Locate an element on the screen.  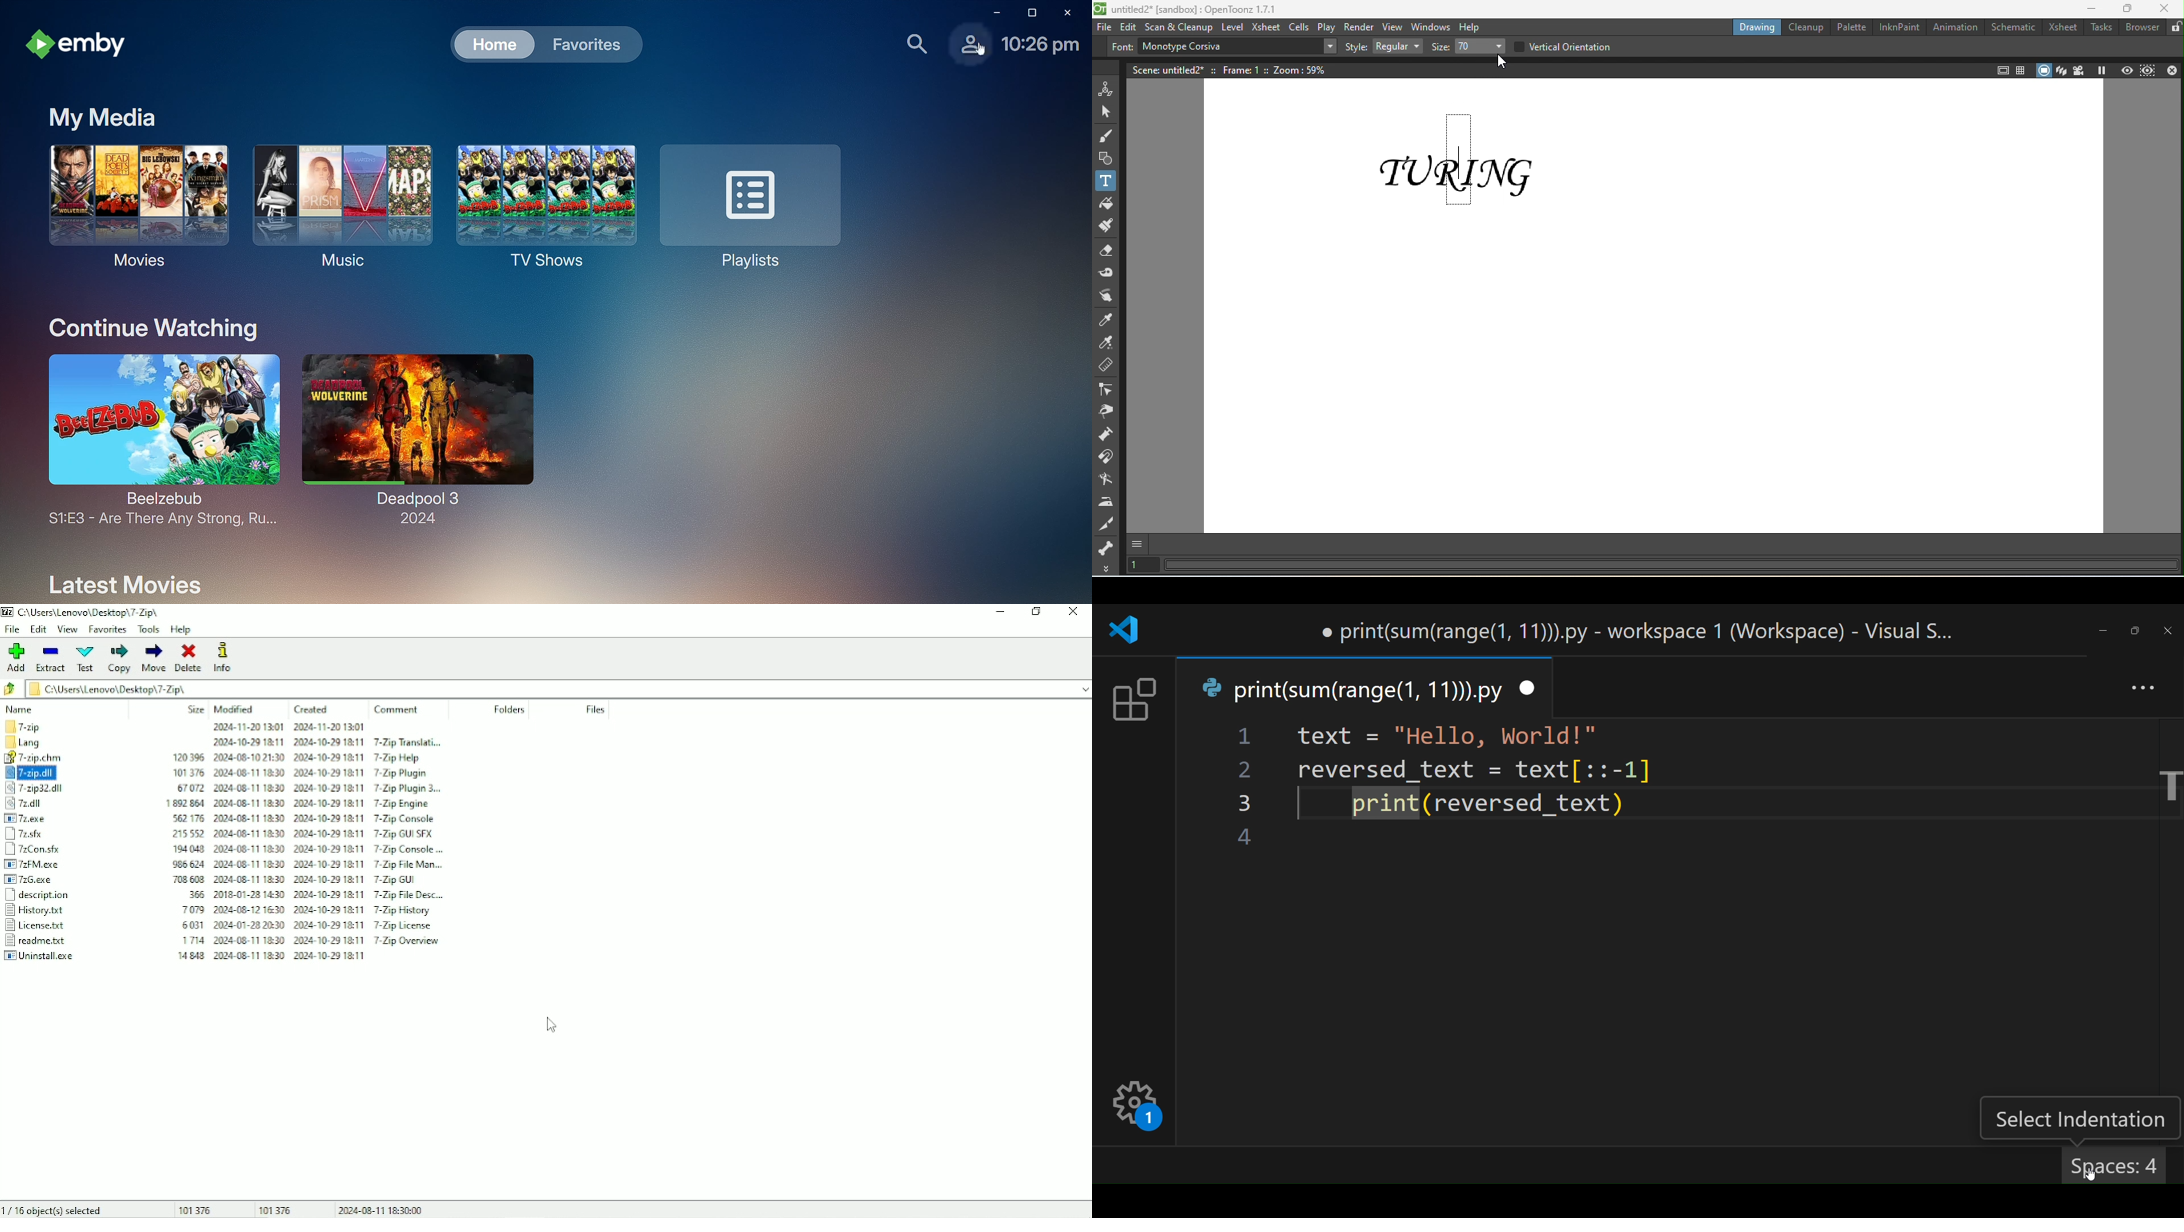
line number is located at coordinates (1241, 790).